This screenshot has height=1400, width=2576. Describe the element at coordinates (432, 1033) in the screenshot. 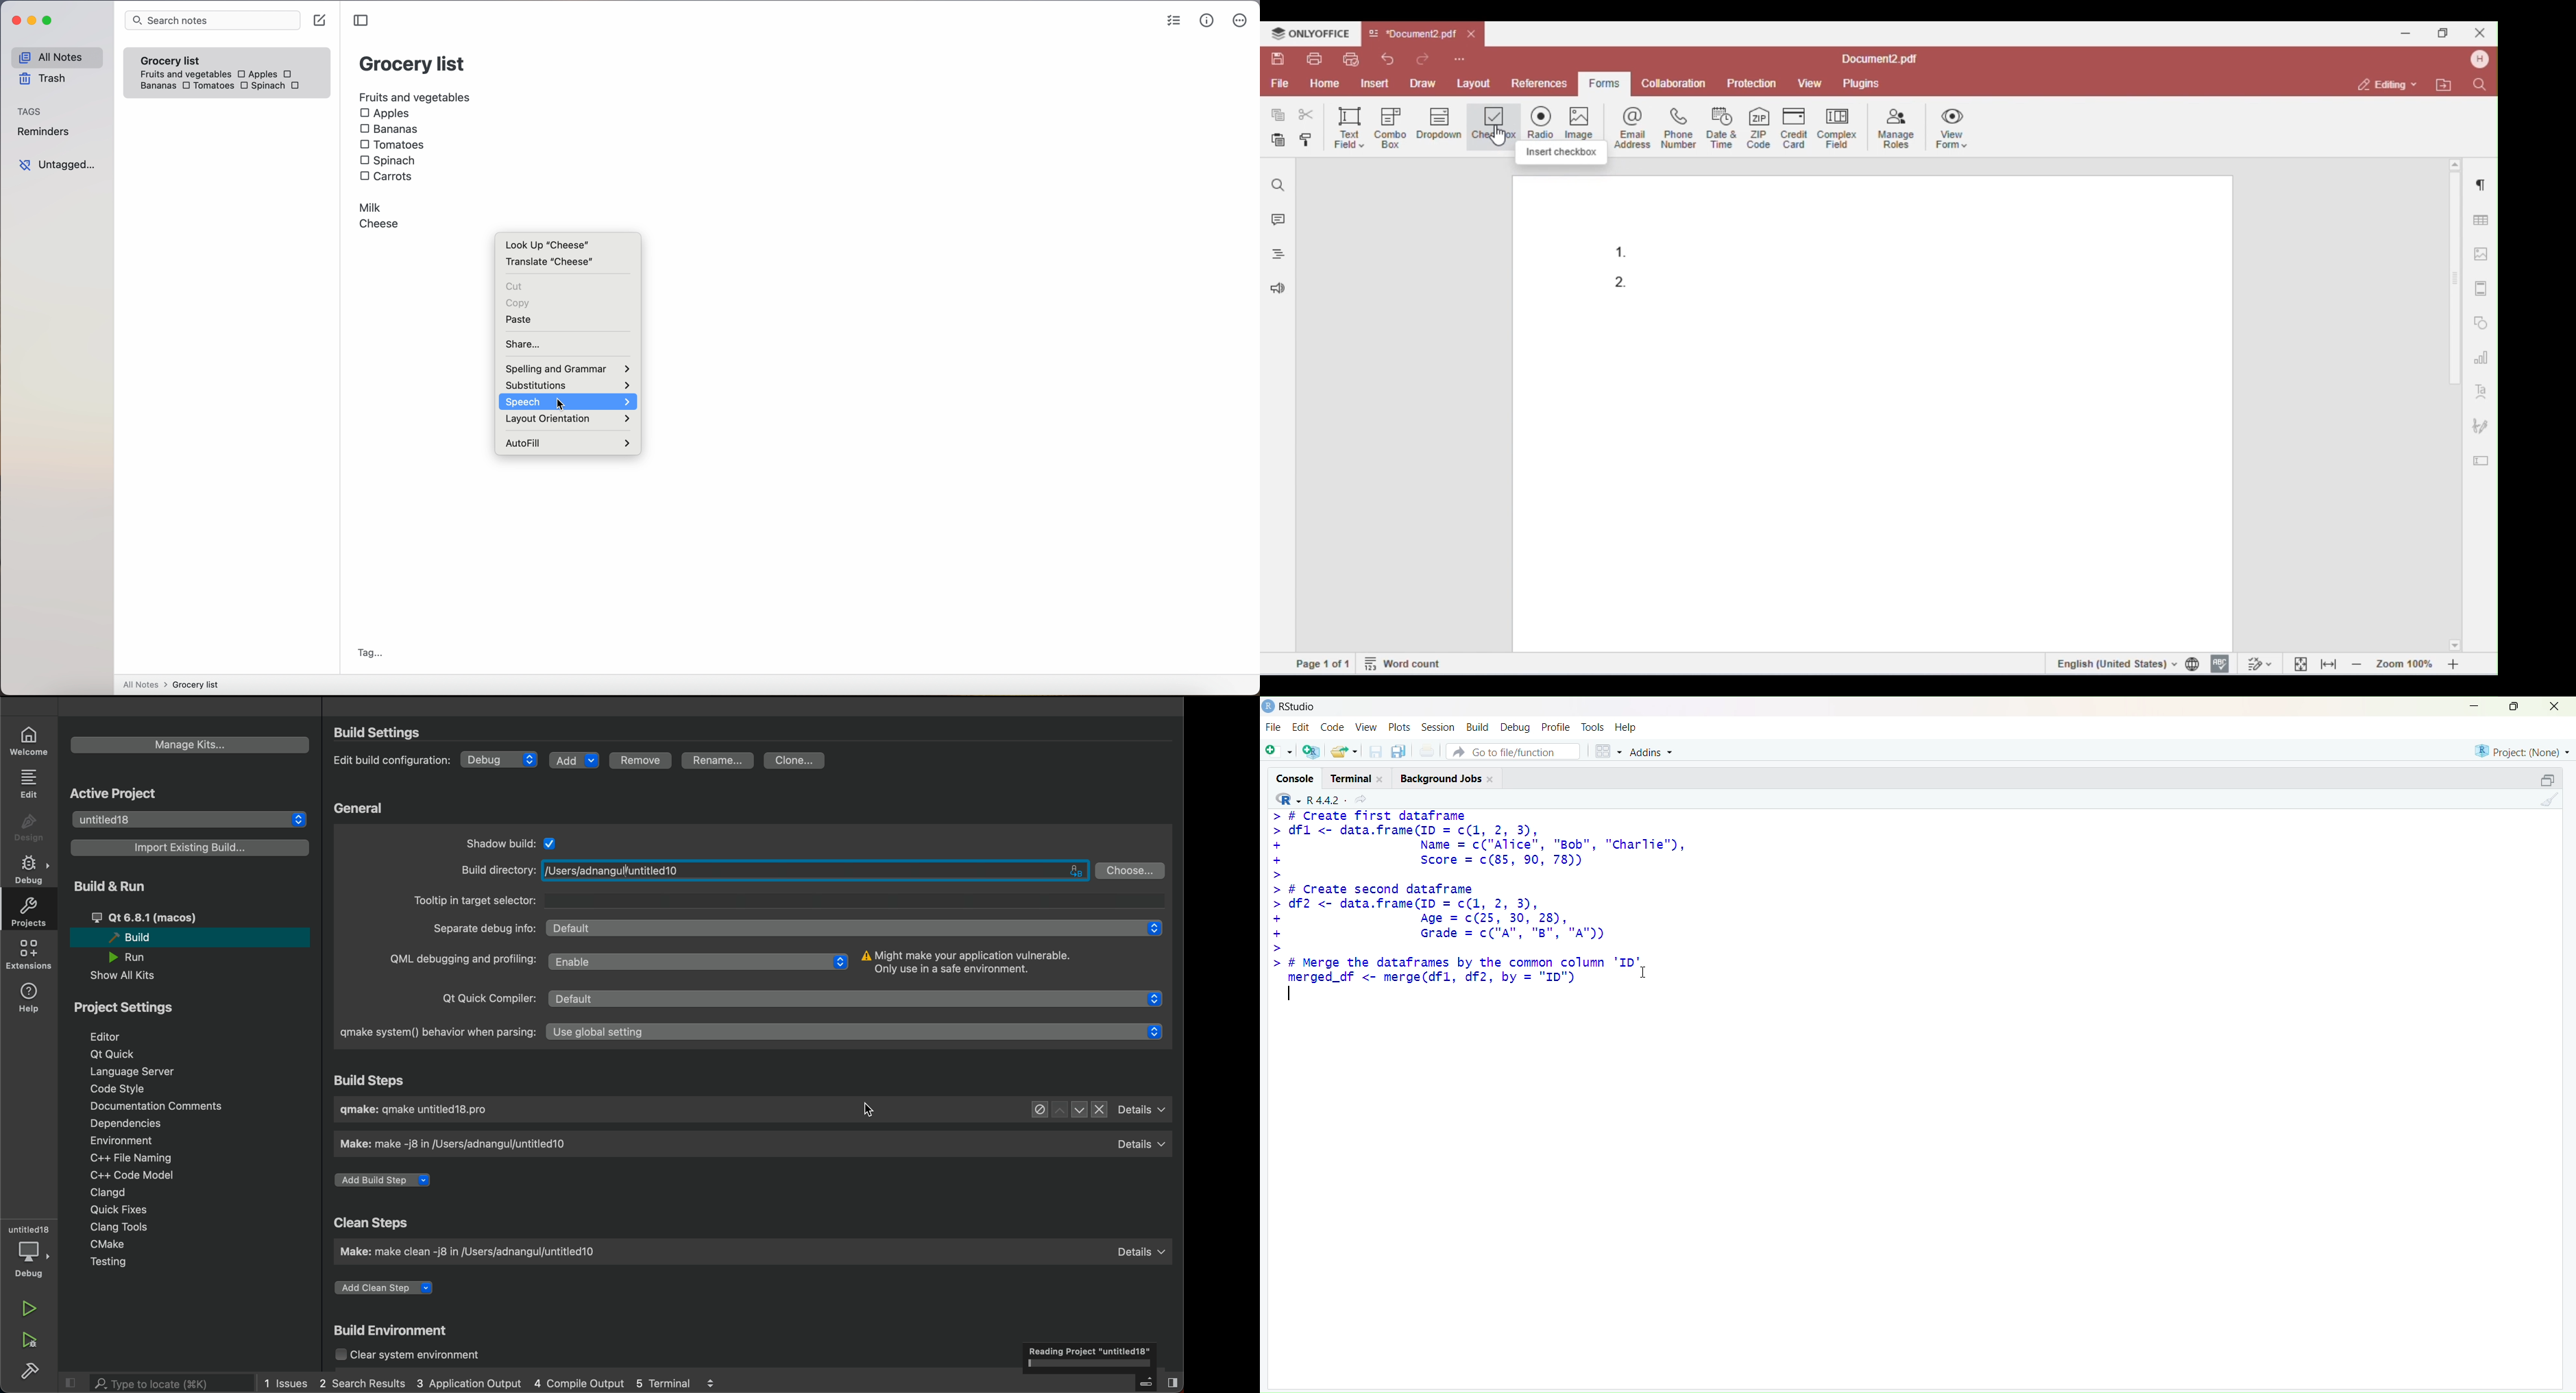

I see `gmake system() behavior when parsing:` at that location.